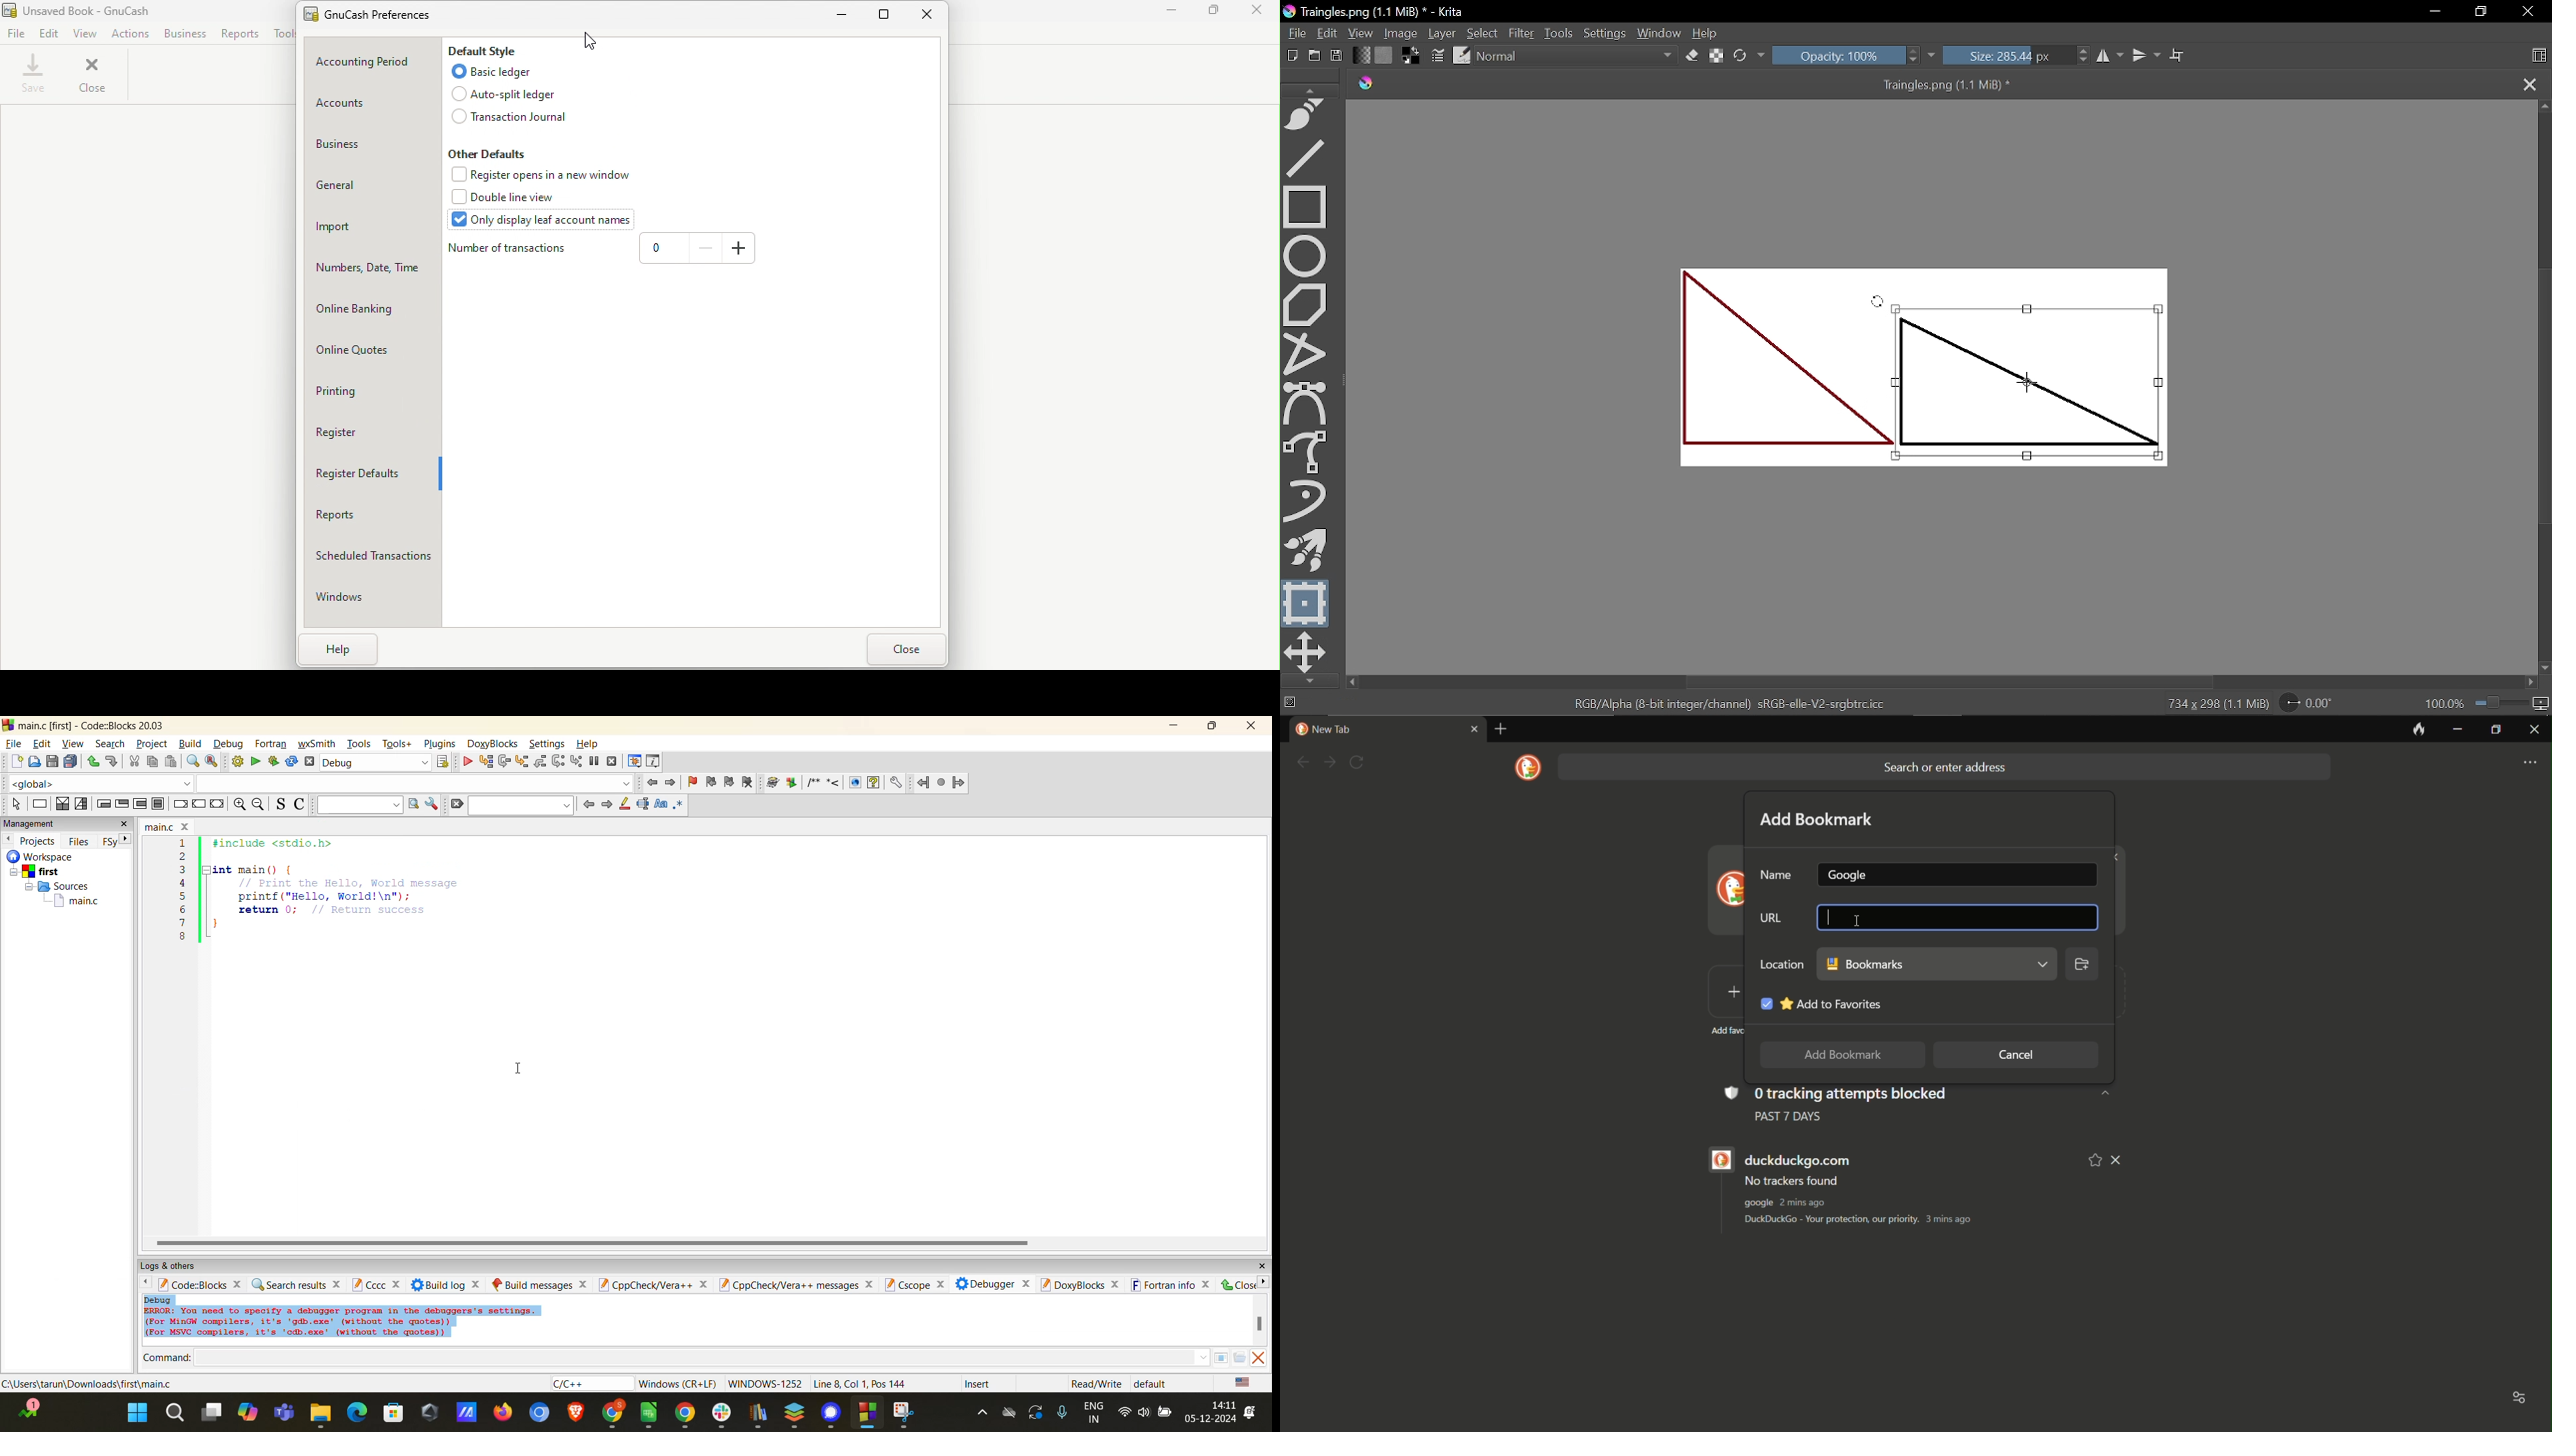 Image resolution: width=2576 pixels, height=1456 pixels. What do you see at coordinates (670, 784) in the screenshot?
I see `jump forward` at bounding box center [670, 784].